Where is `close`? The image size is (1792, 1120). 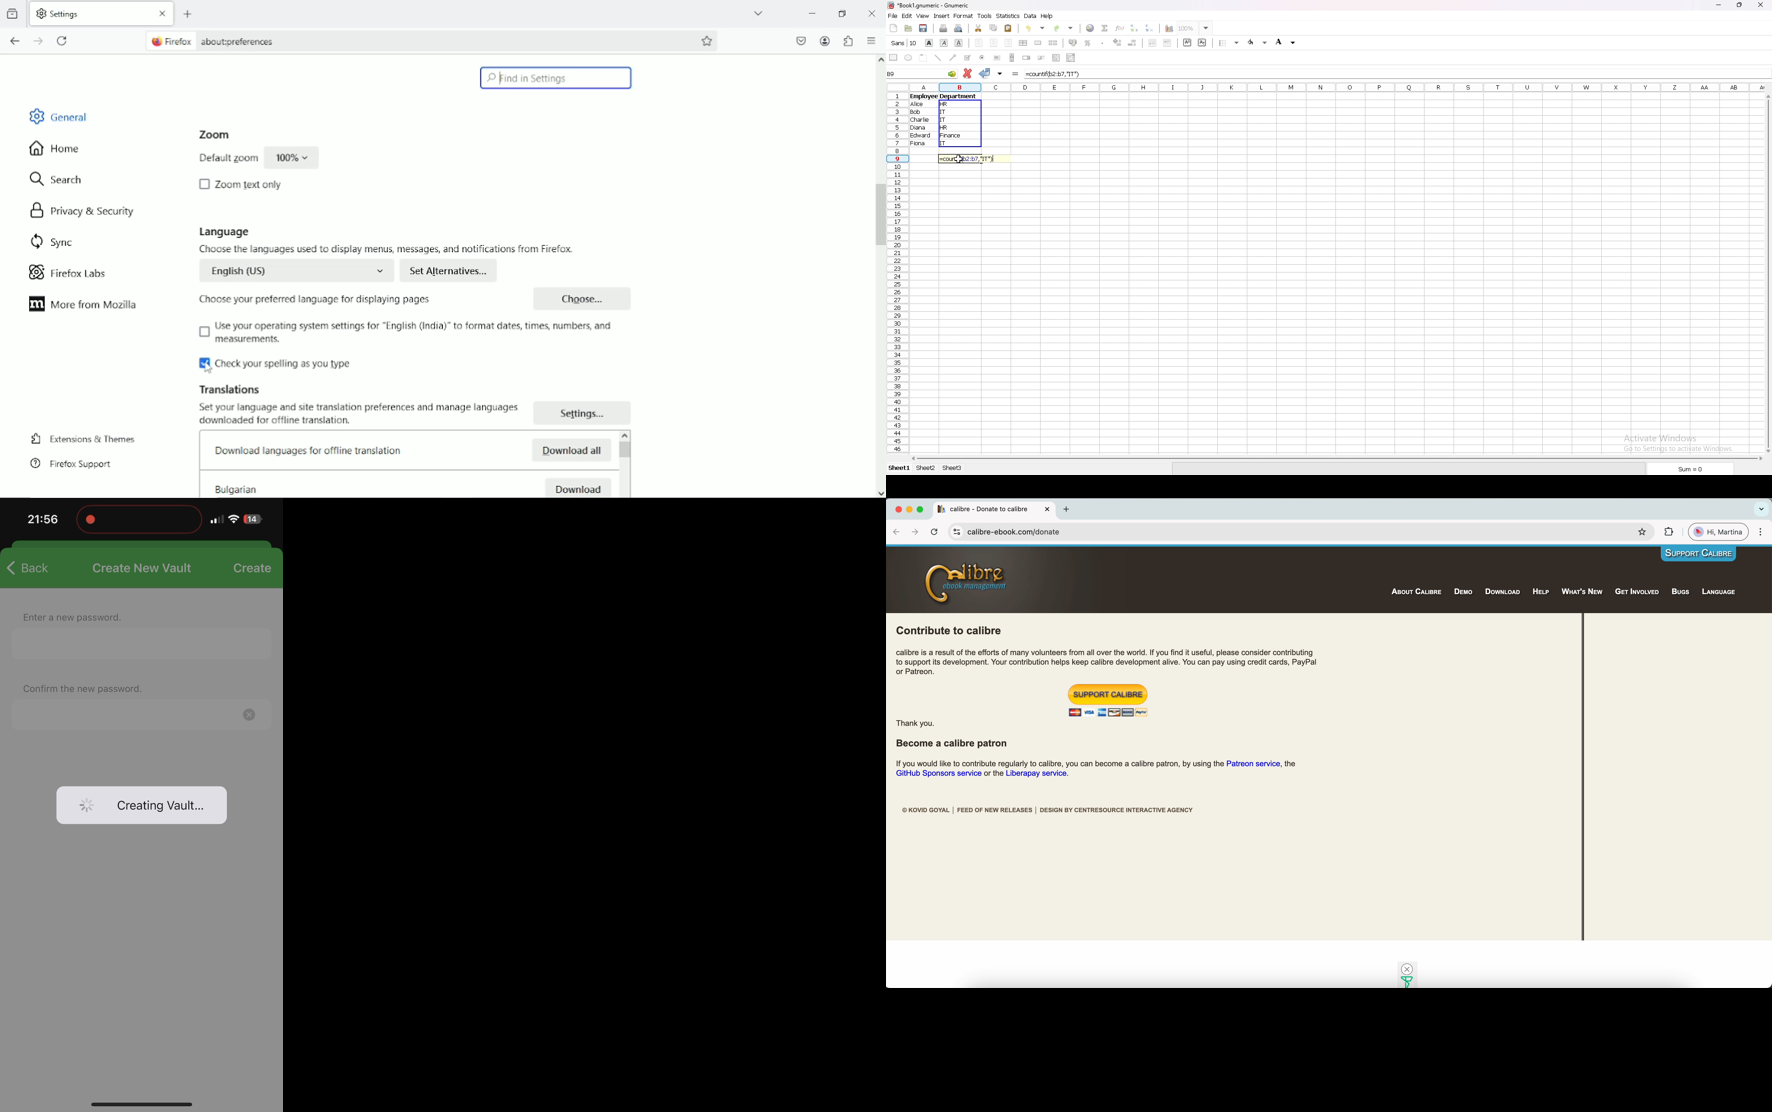
close is located at coordinates (1761, 5).